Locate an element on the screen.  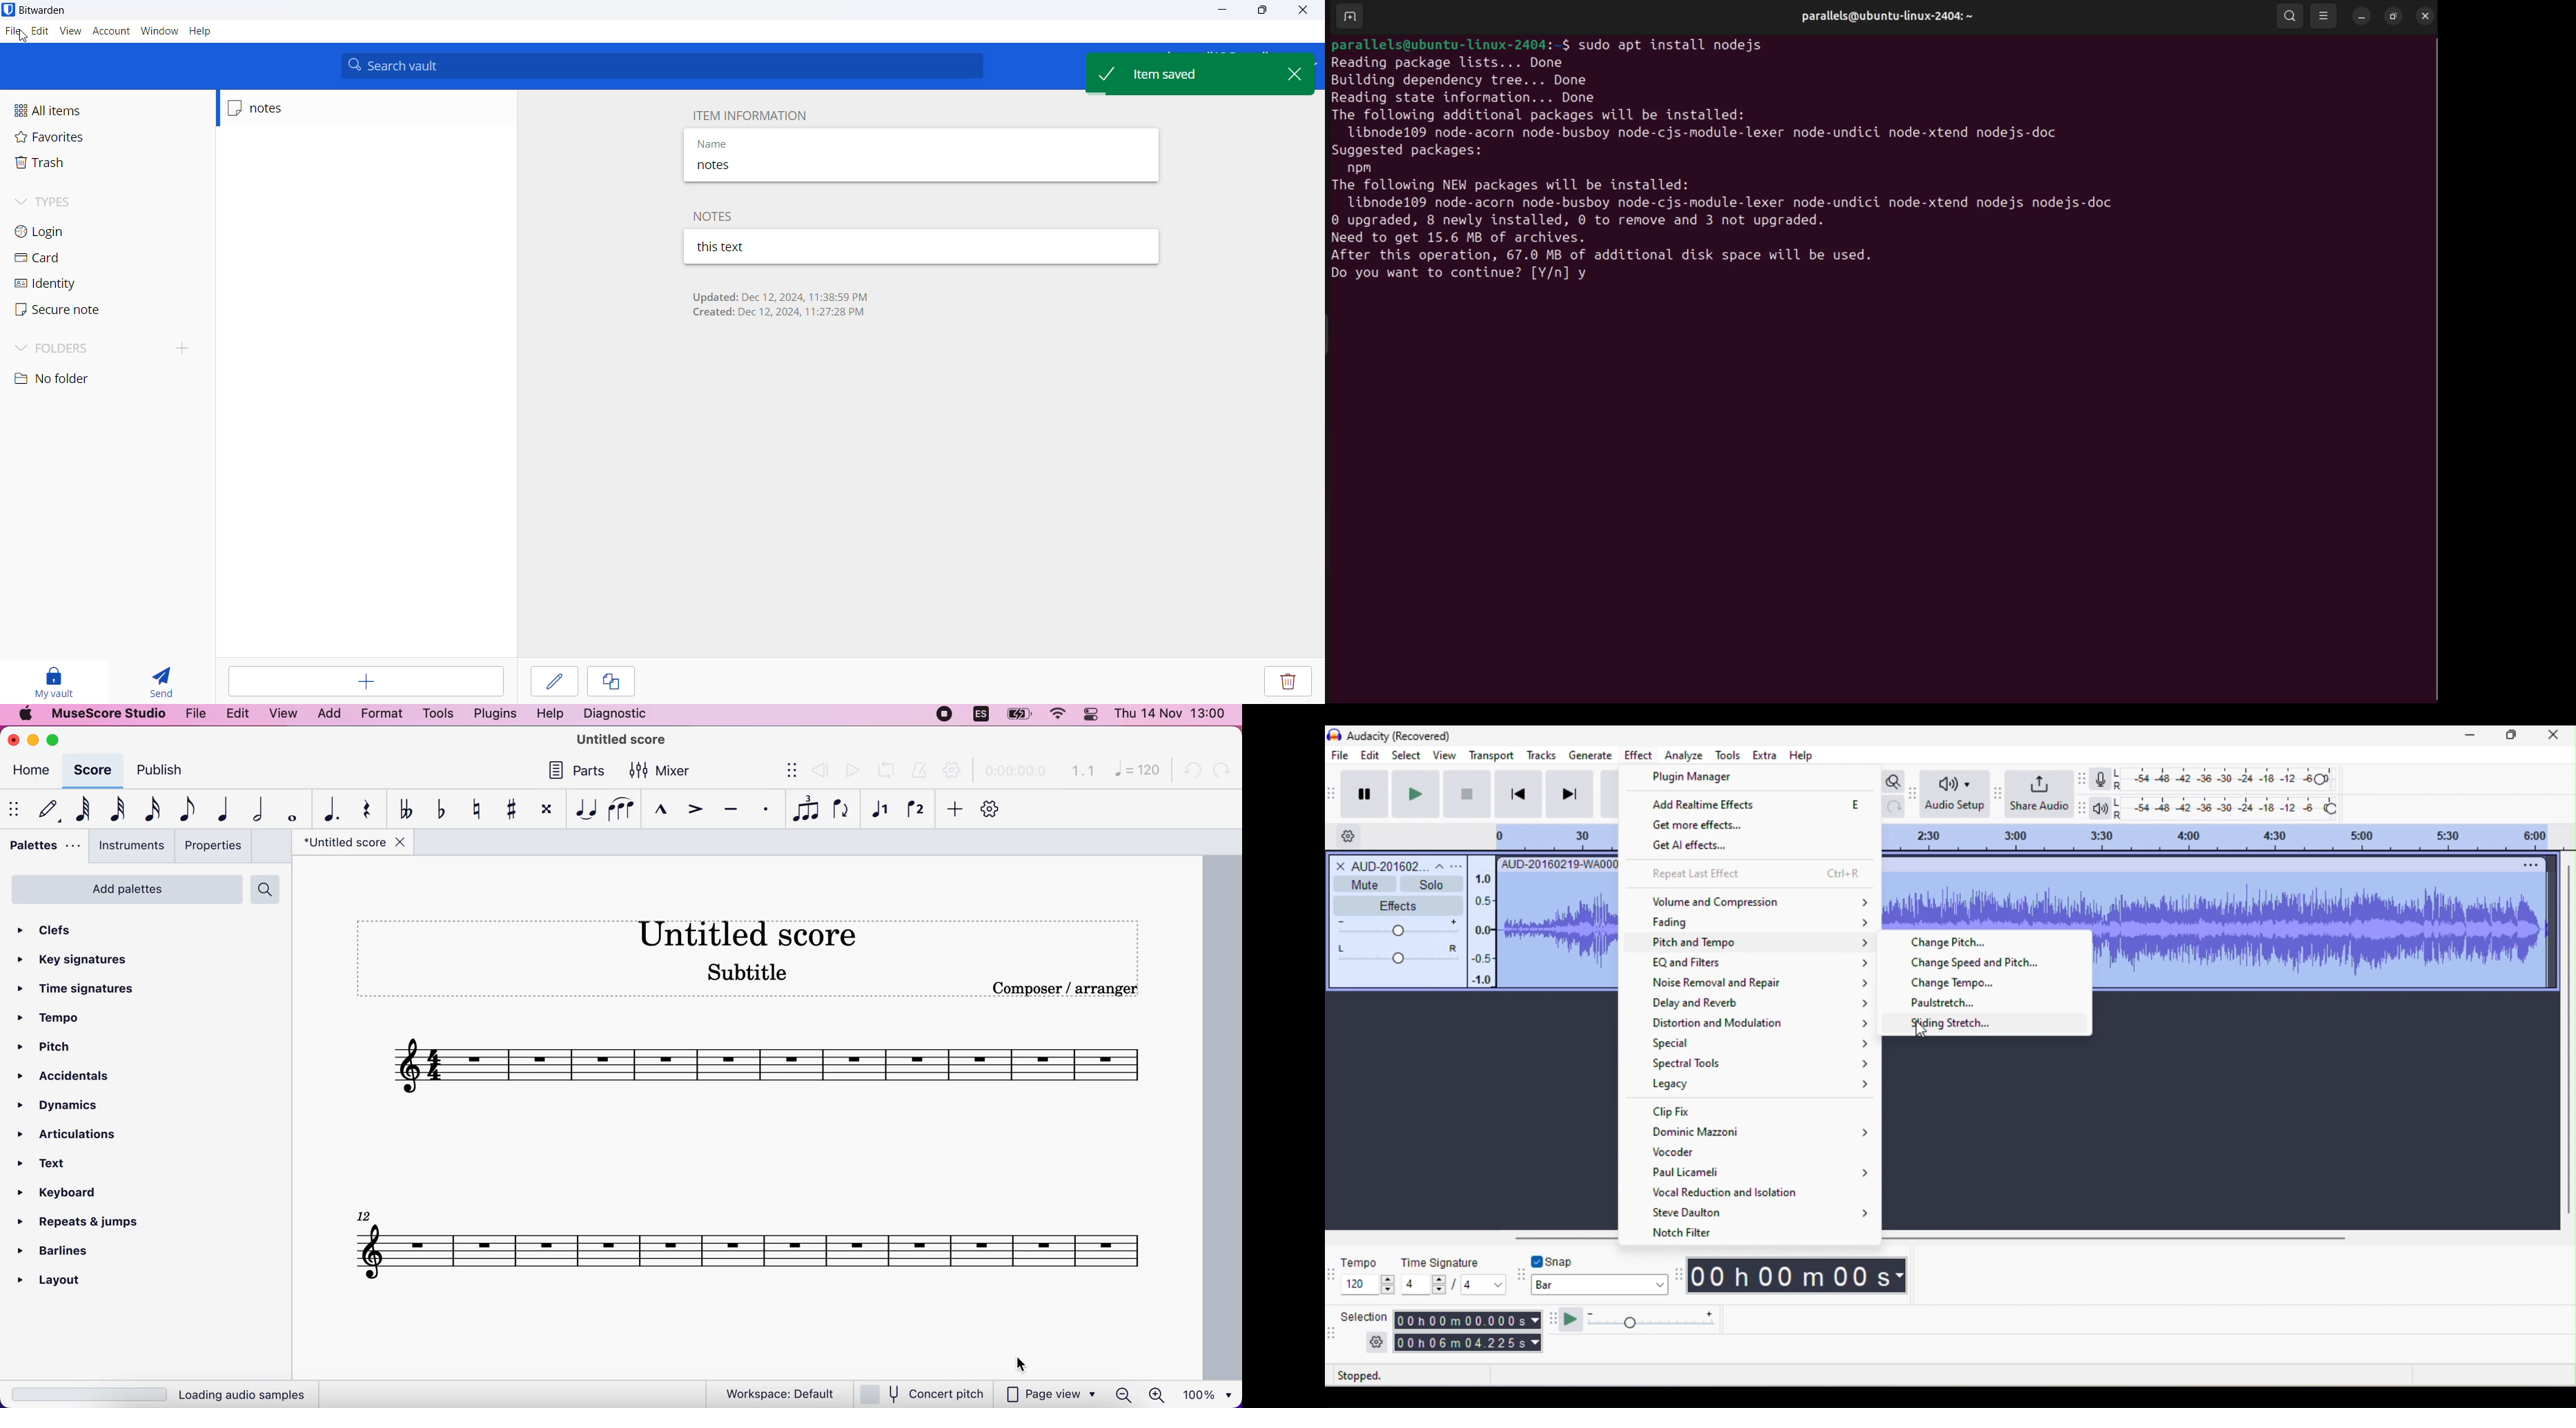
accidentals is located at coordinates (79, 1078).